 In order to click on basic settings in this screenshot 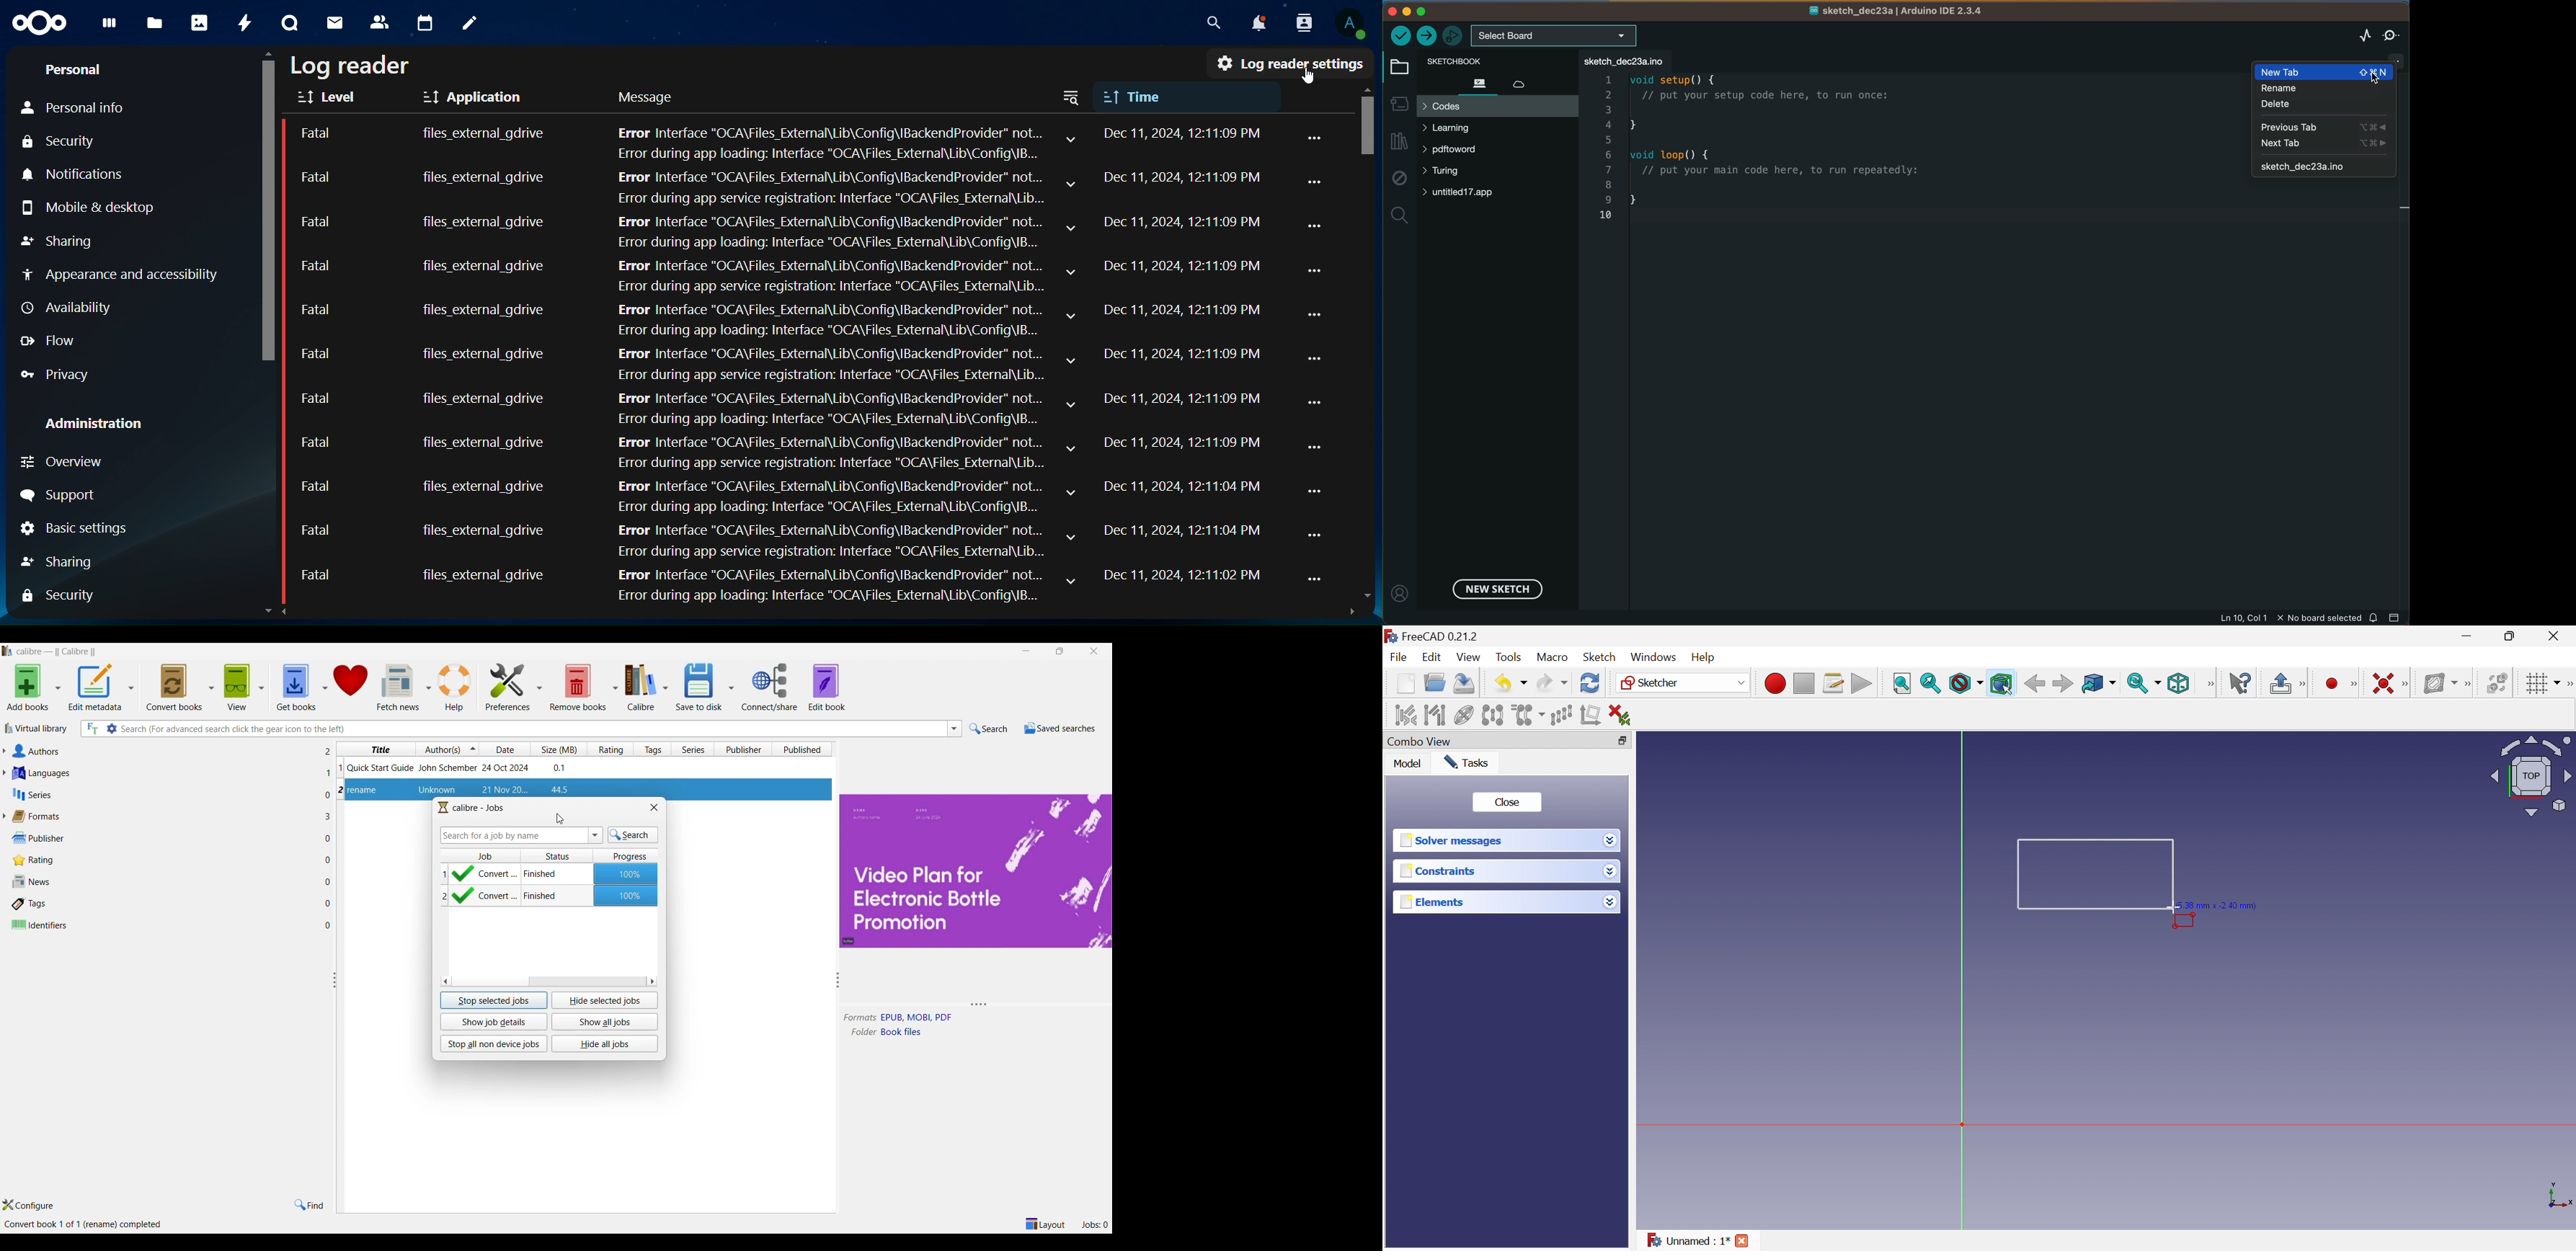, I will do `click(75, 528)`.